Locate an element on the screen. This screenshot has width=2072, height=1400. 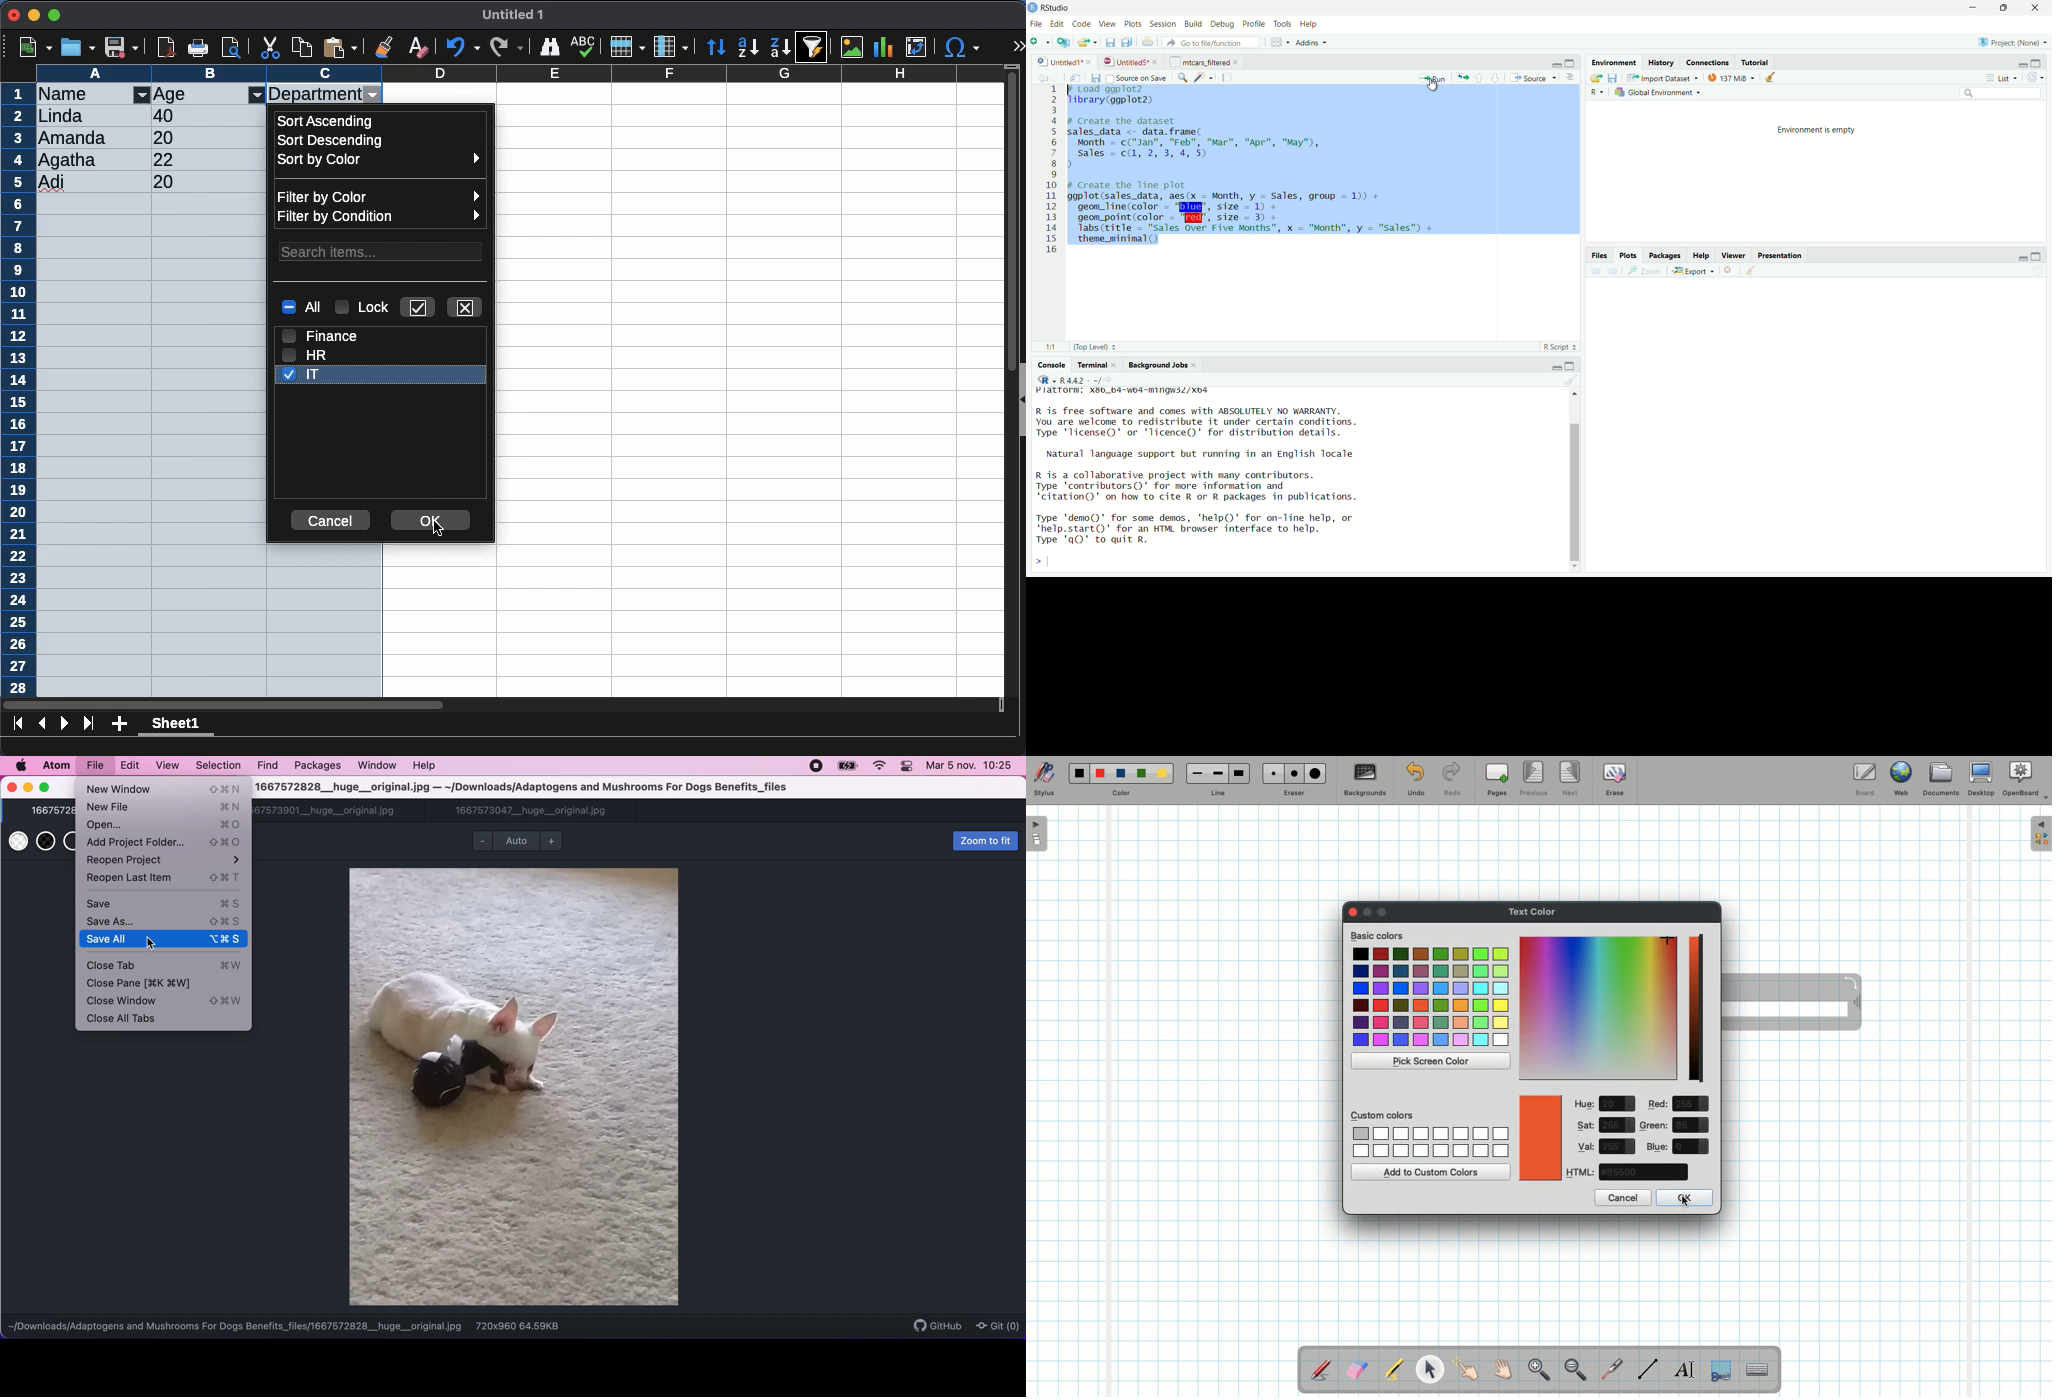
Color picker is located at coordinates (1598, 1008).